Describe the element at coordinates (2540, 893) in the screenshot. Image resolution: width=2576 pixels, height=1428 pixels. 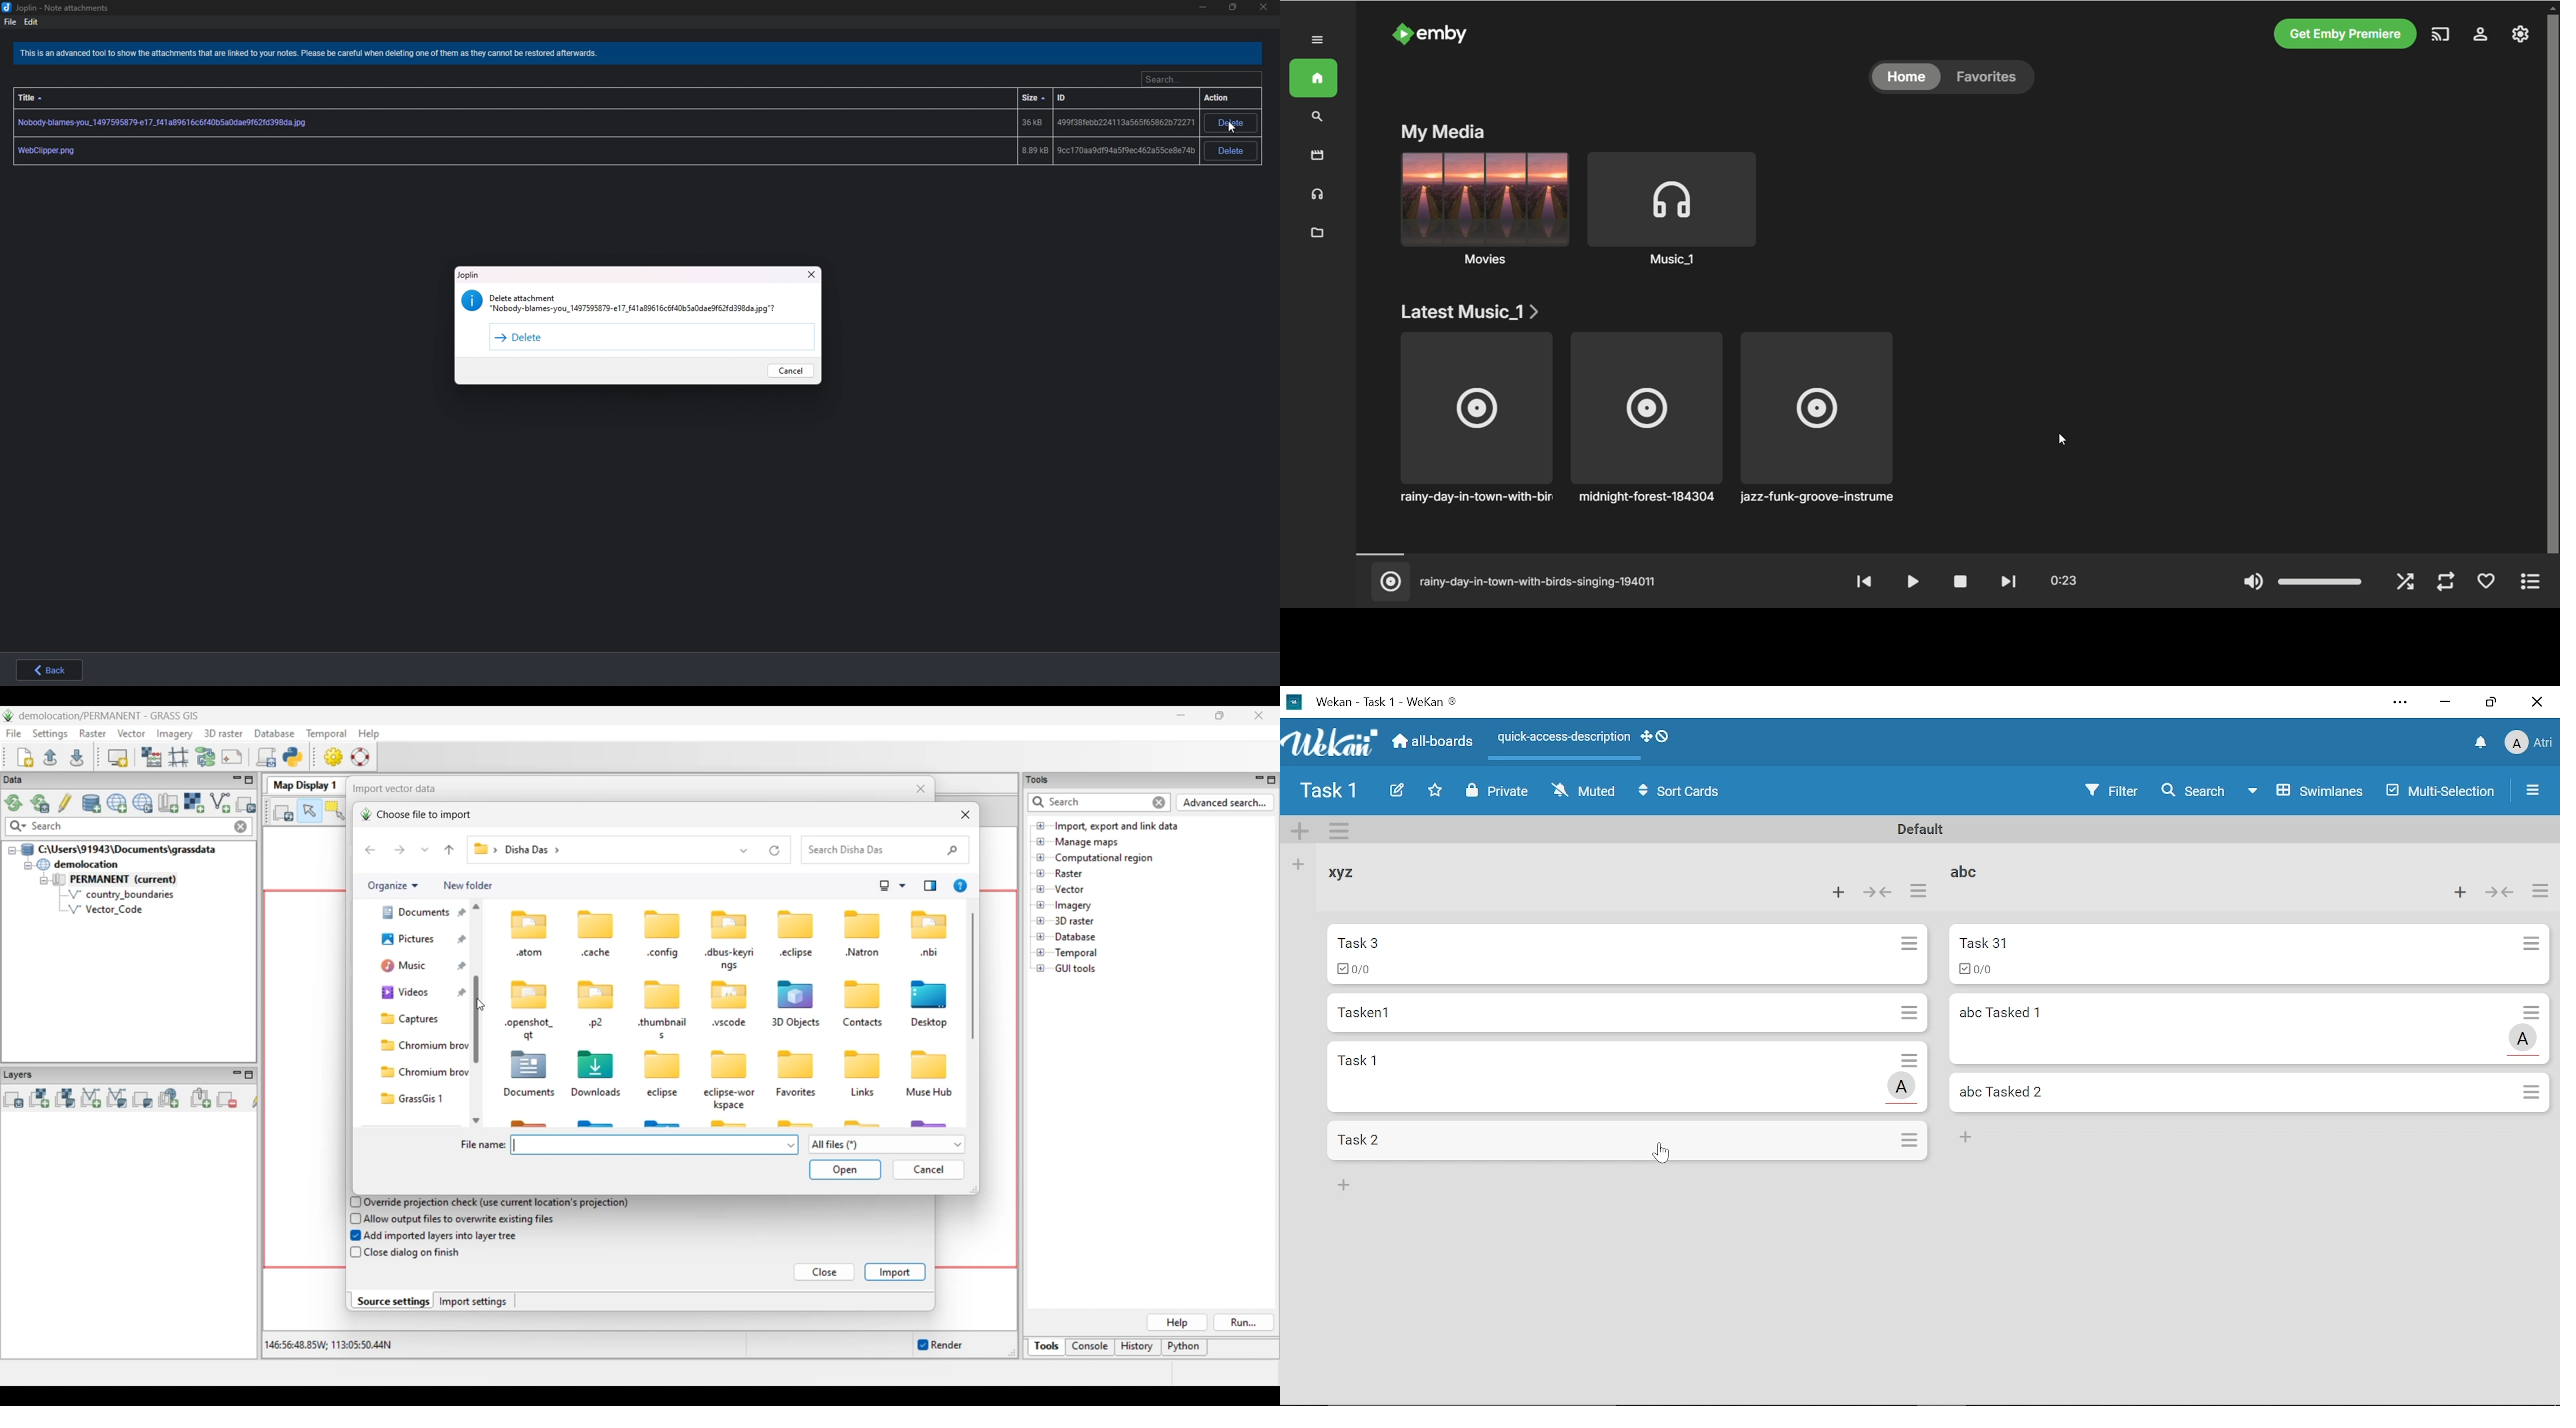
I see `Manage card actions` at that location.